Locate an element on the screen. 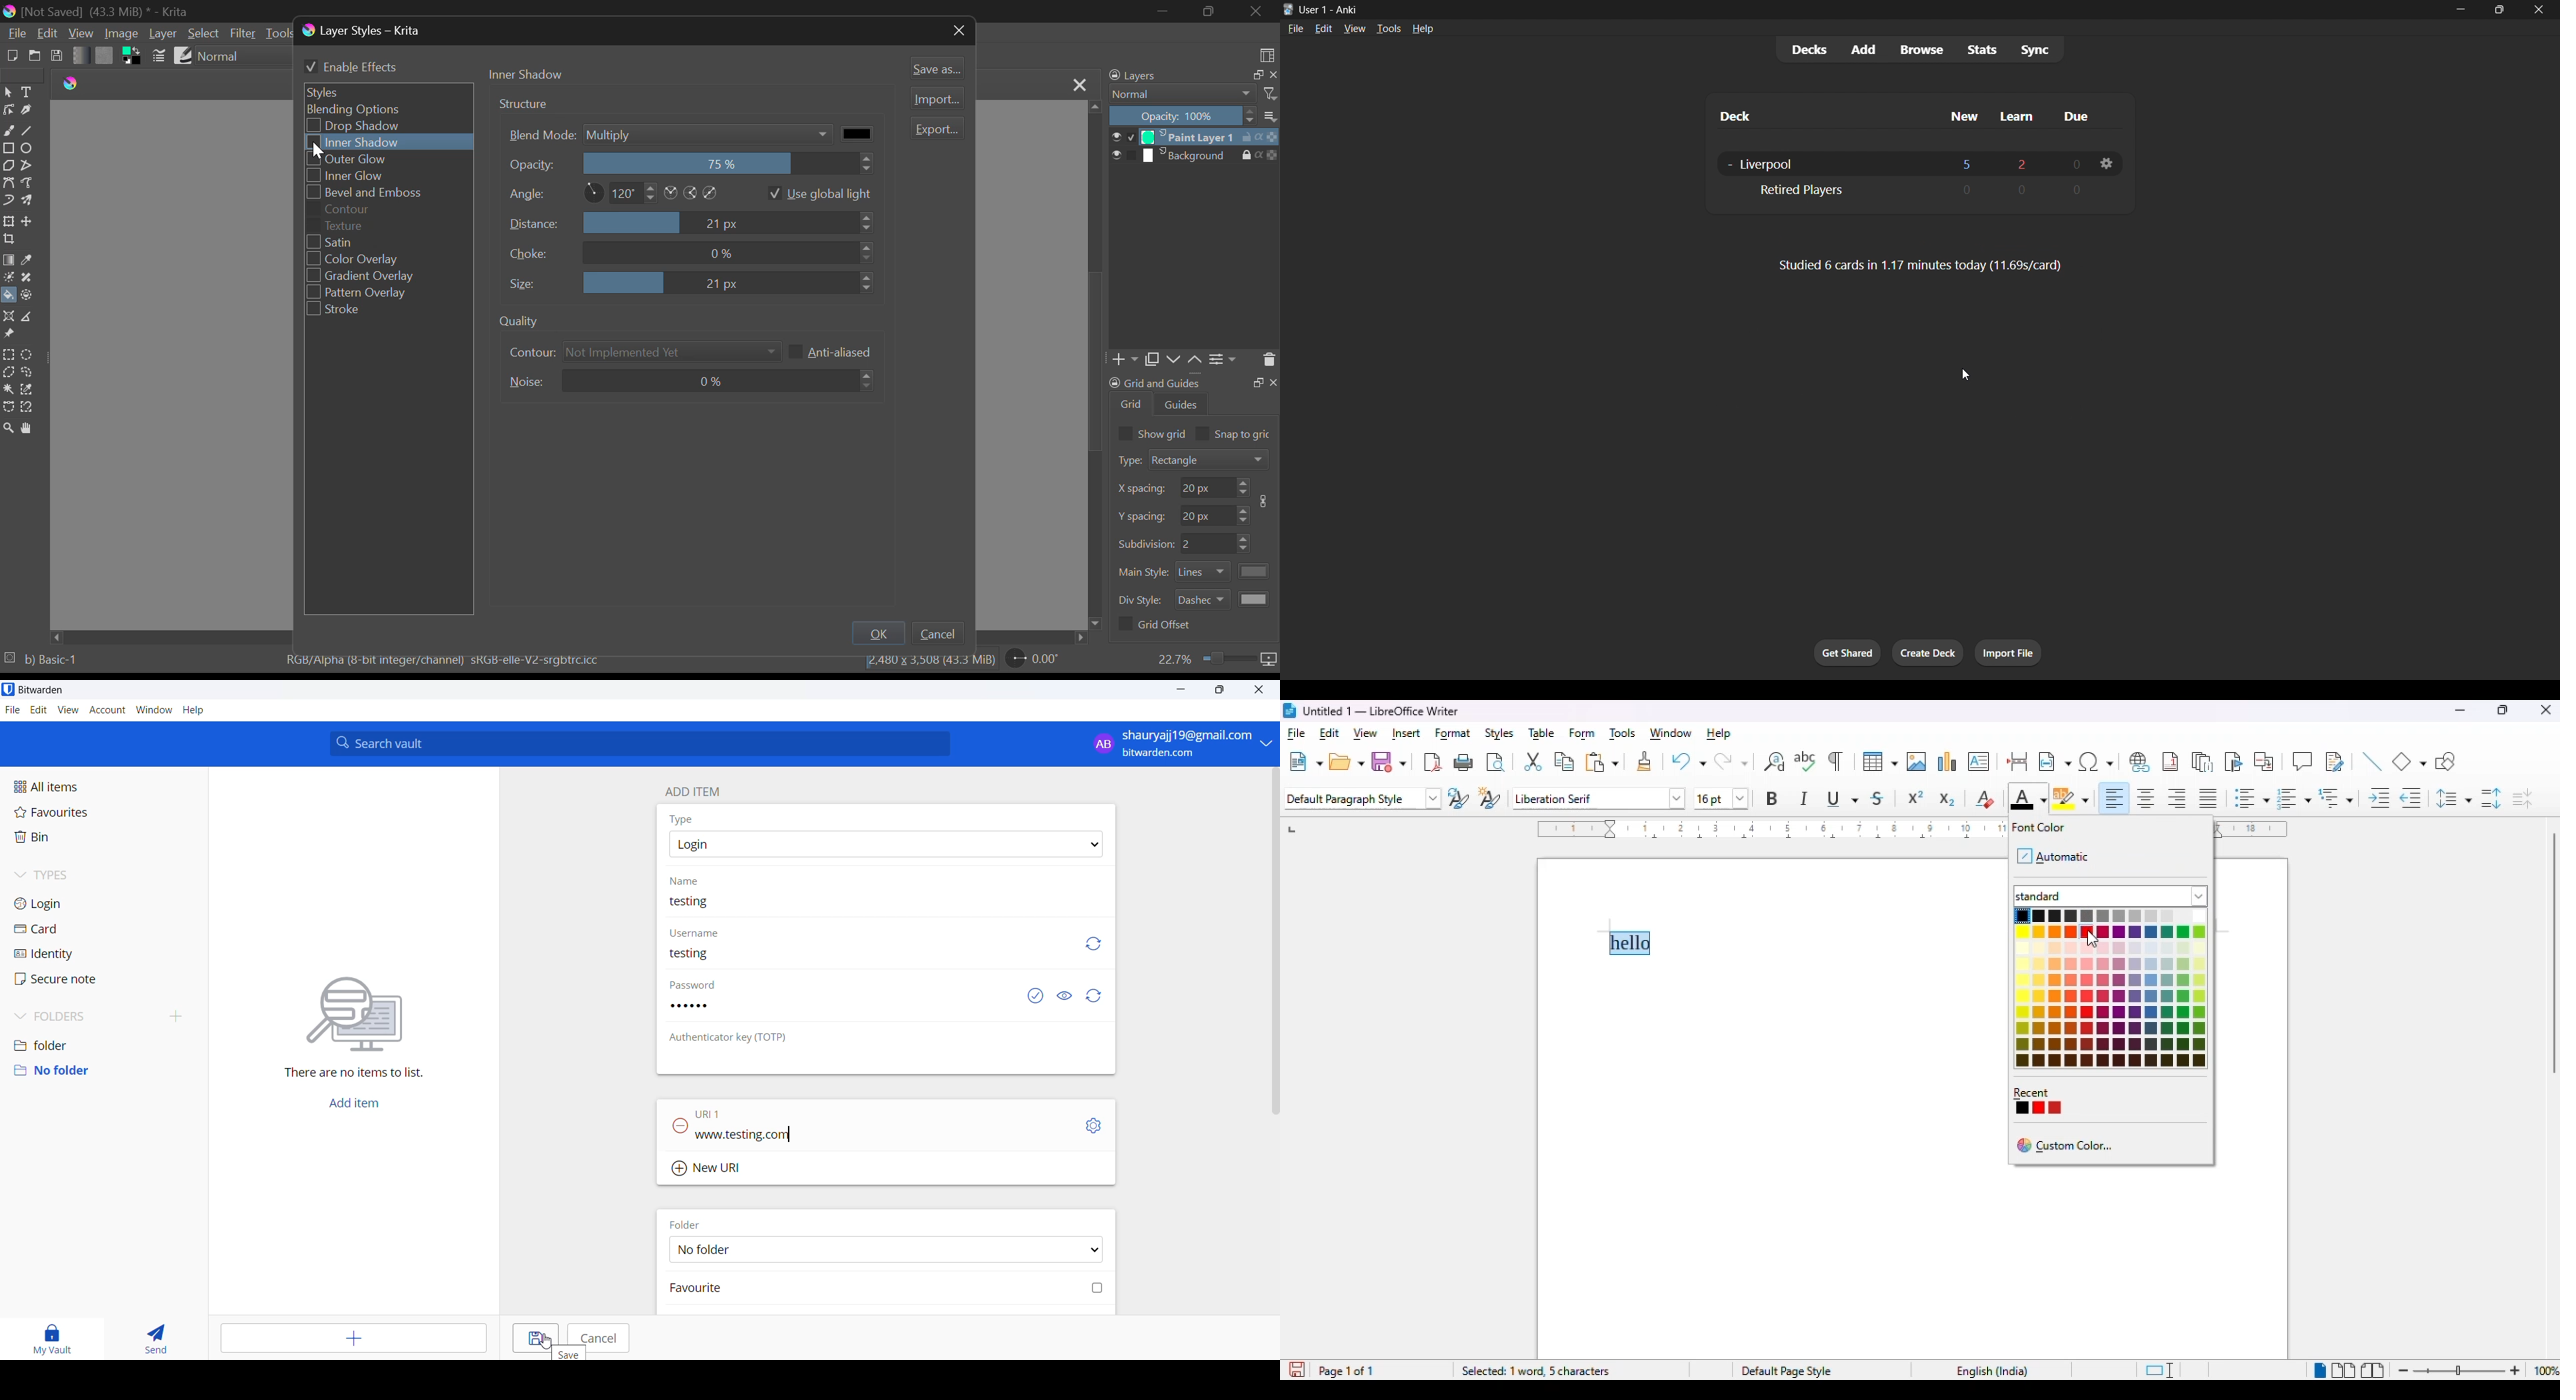  insert endnote is located at coordinates (2203, 762).